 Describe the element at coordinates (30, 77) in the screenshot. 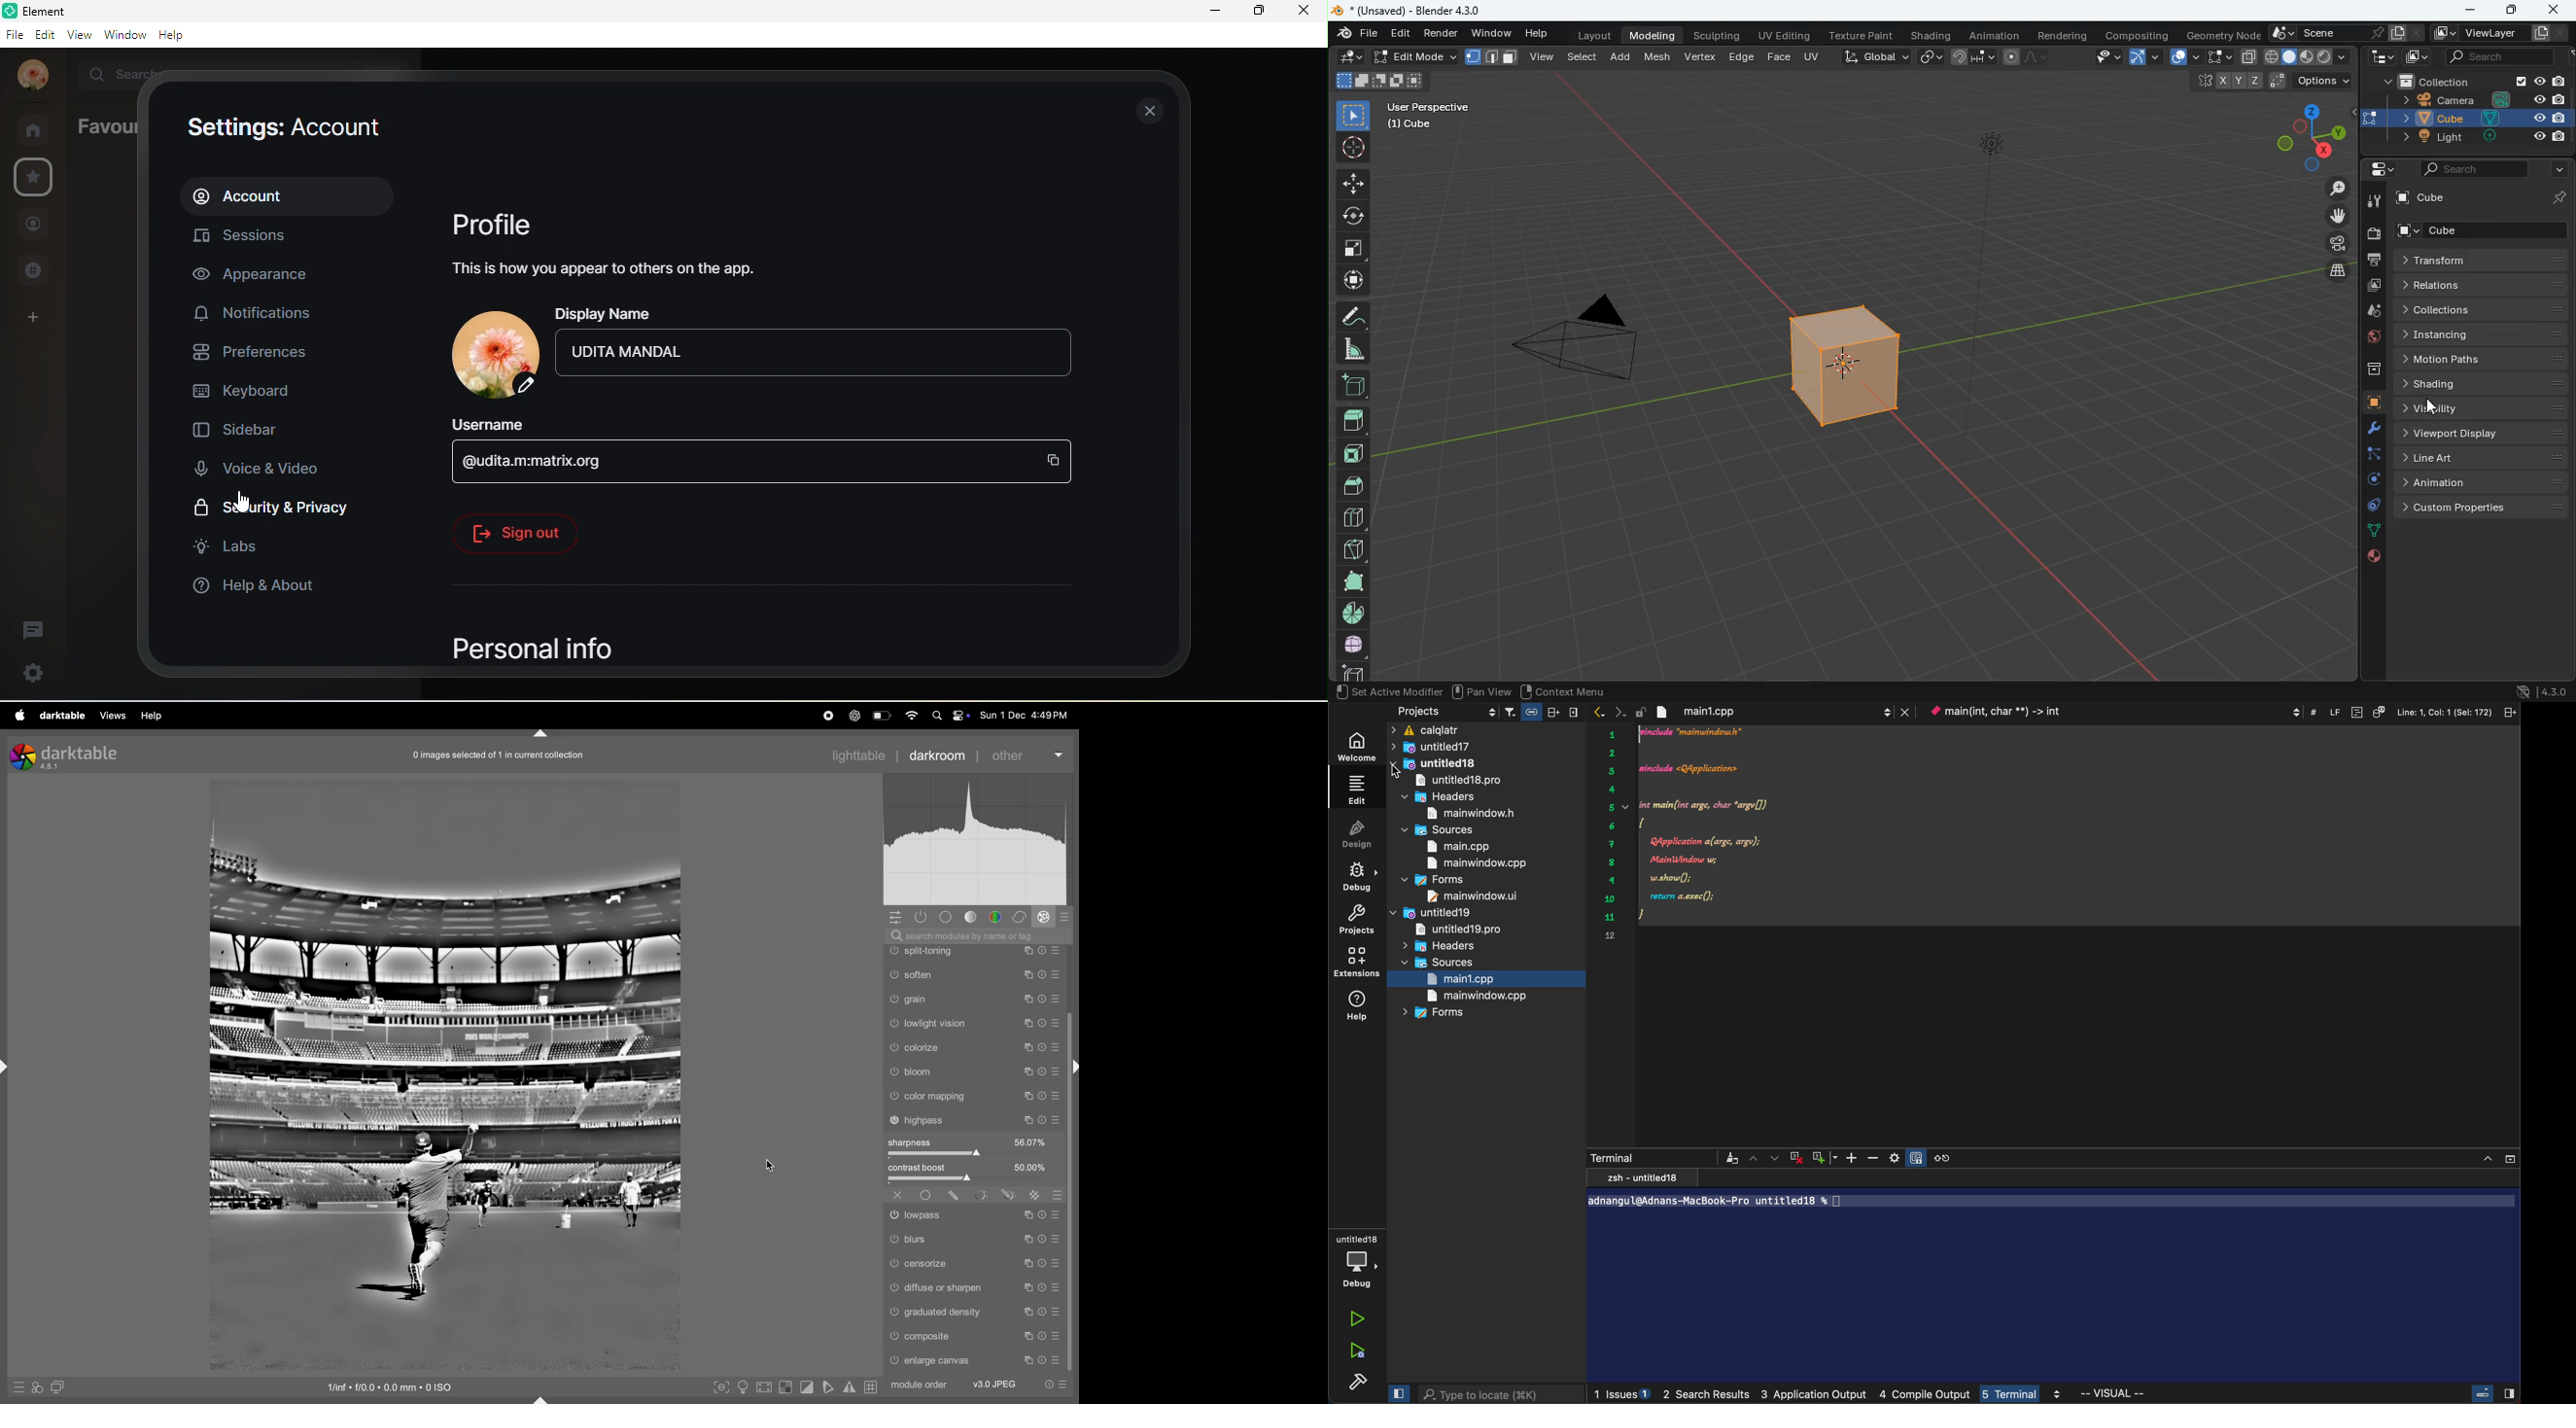

I see `account` at that location.